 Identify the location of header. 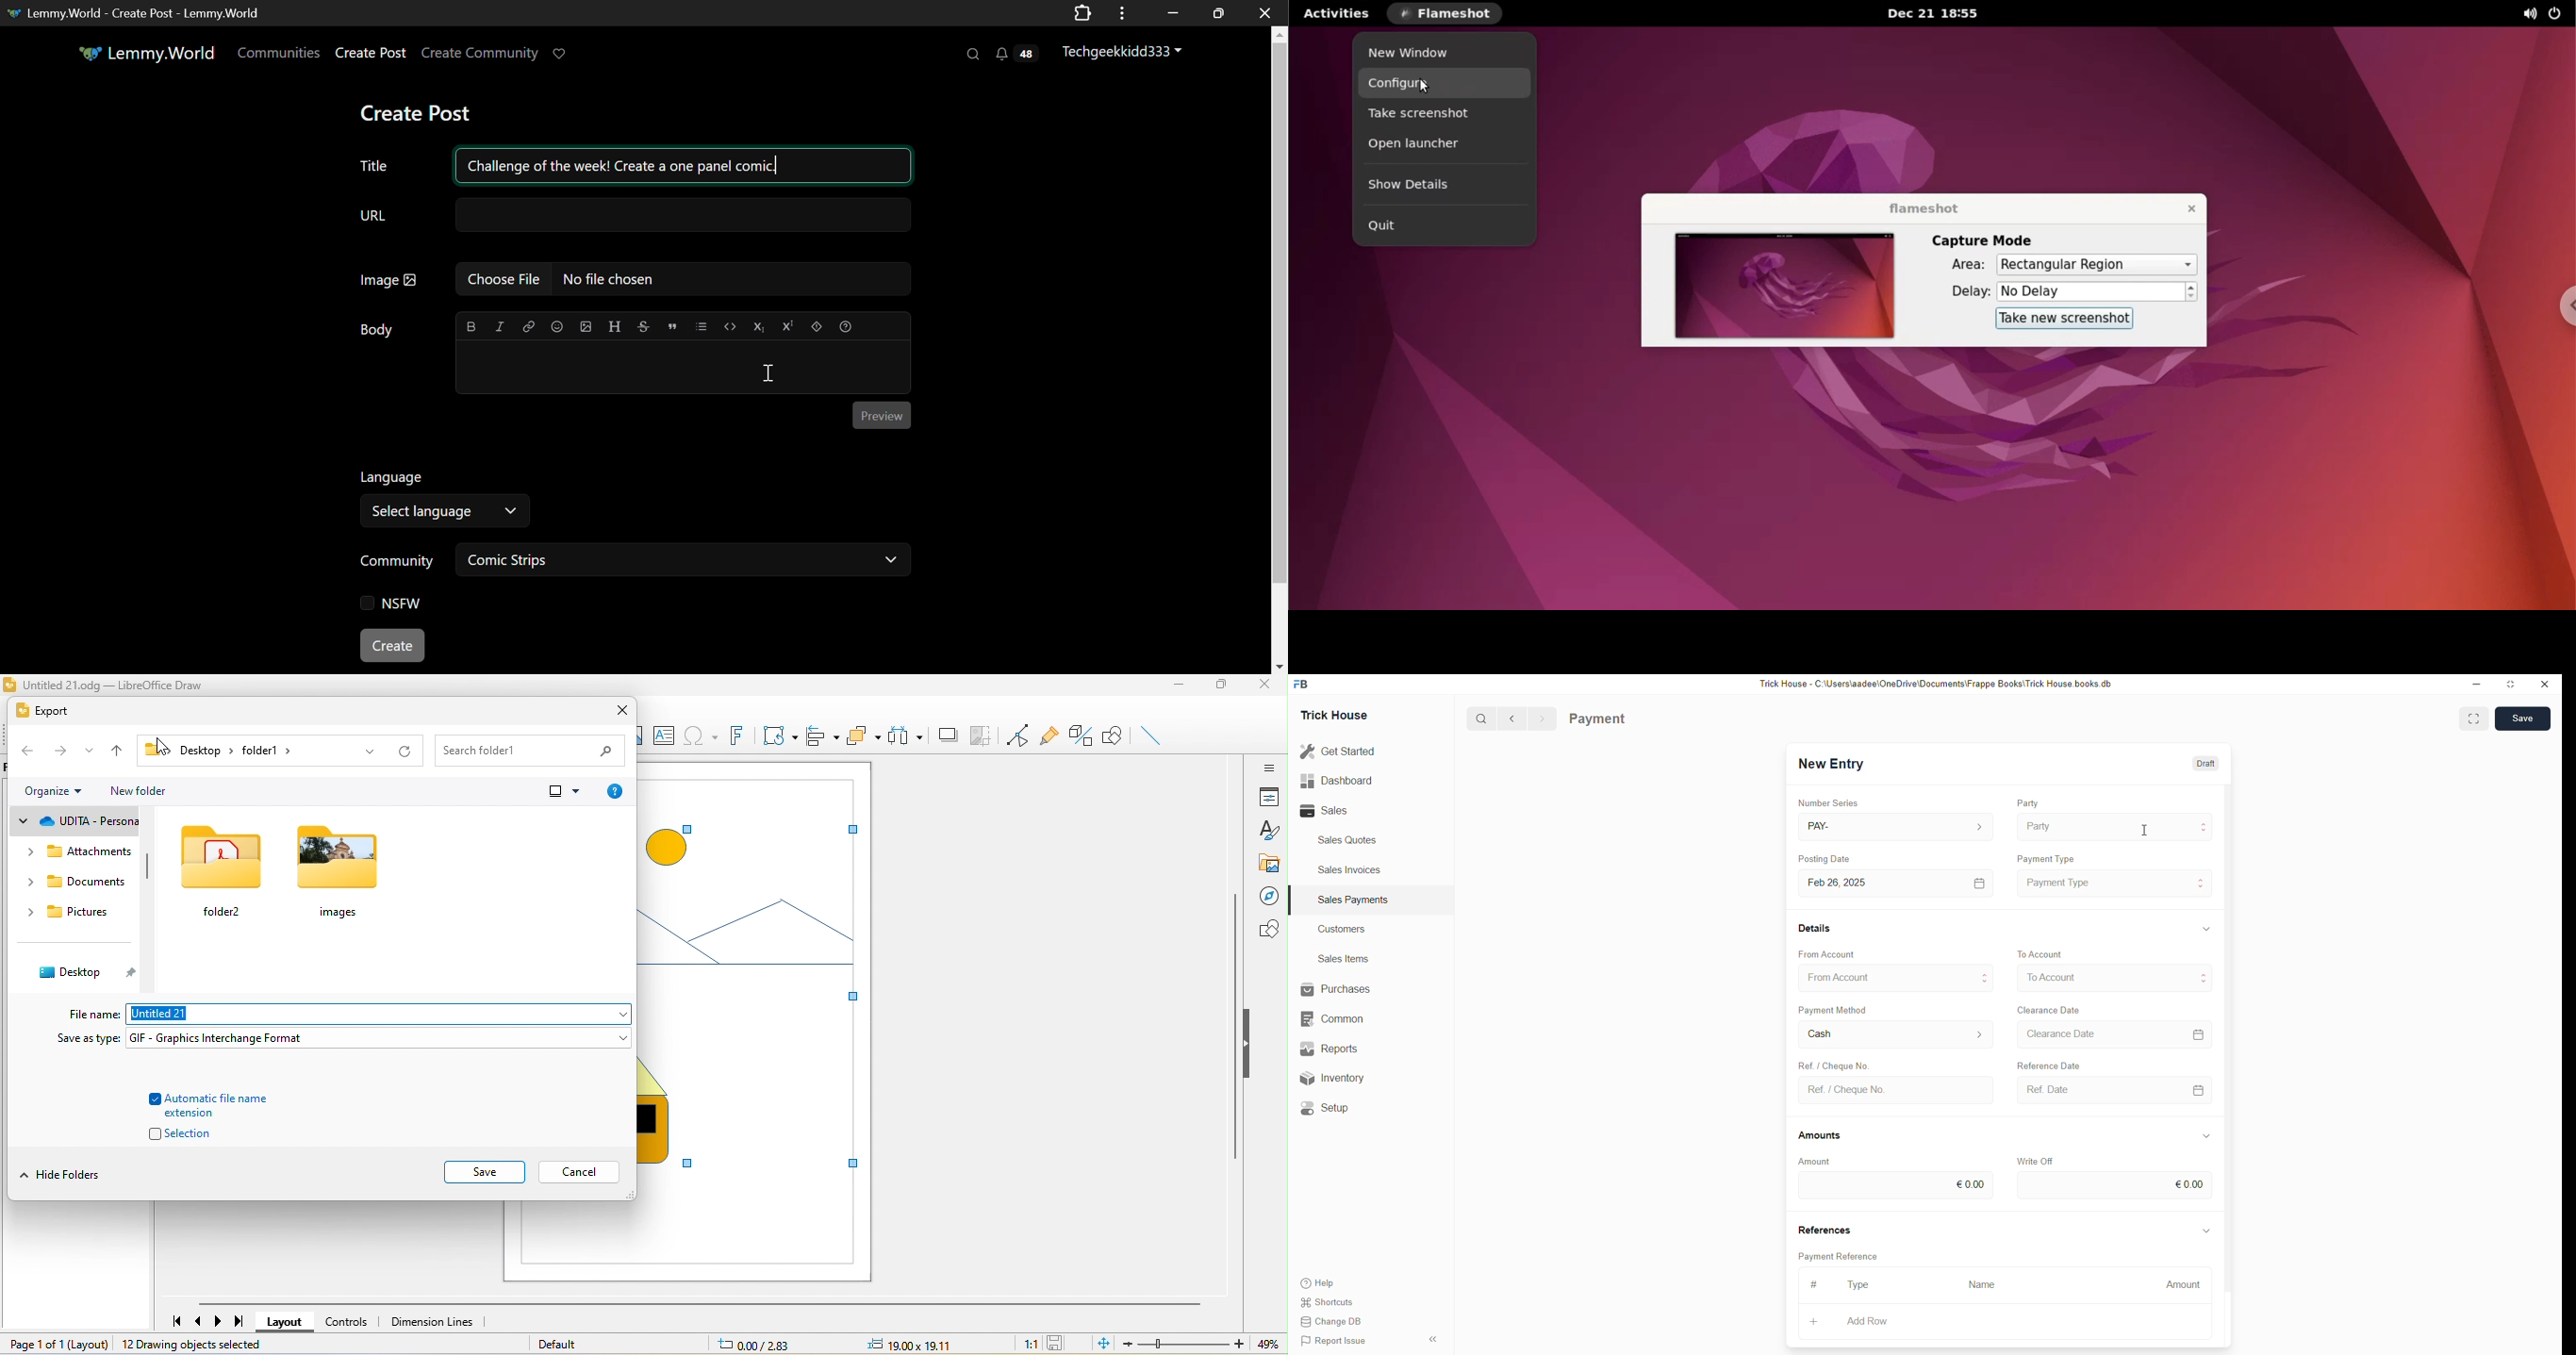
(613, 327).